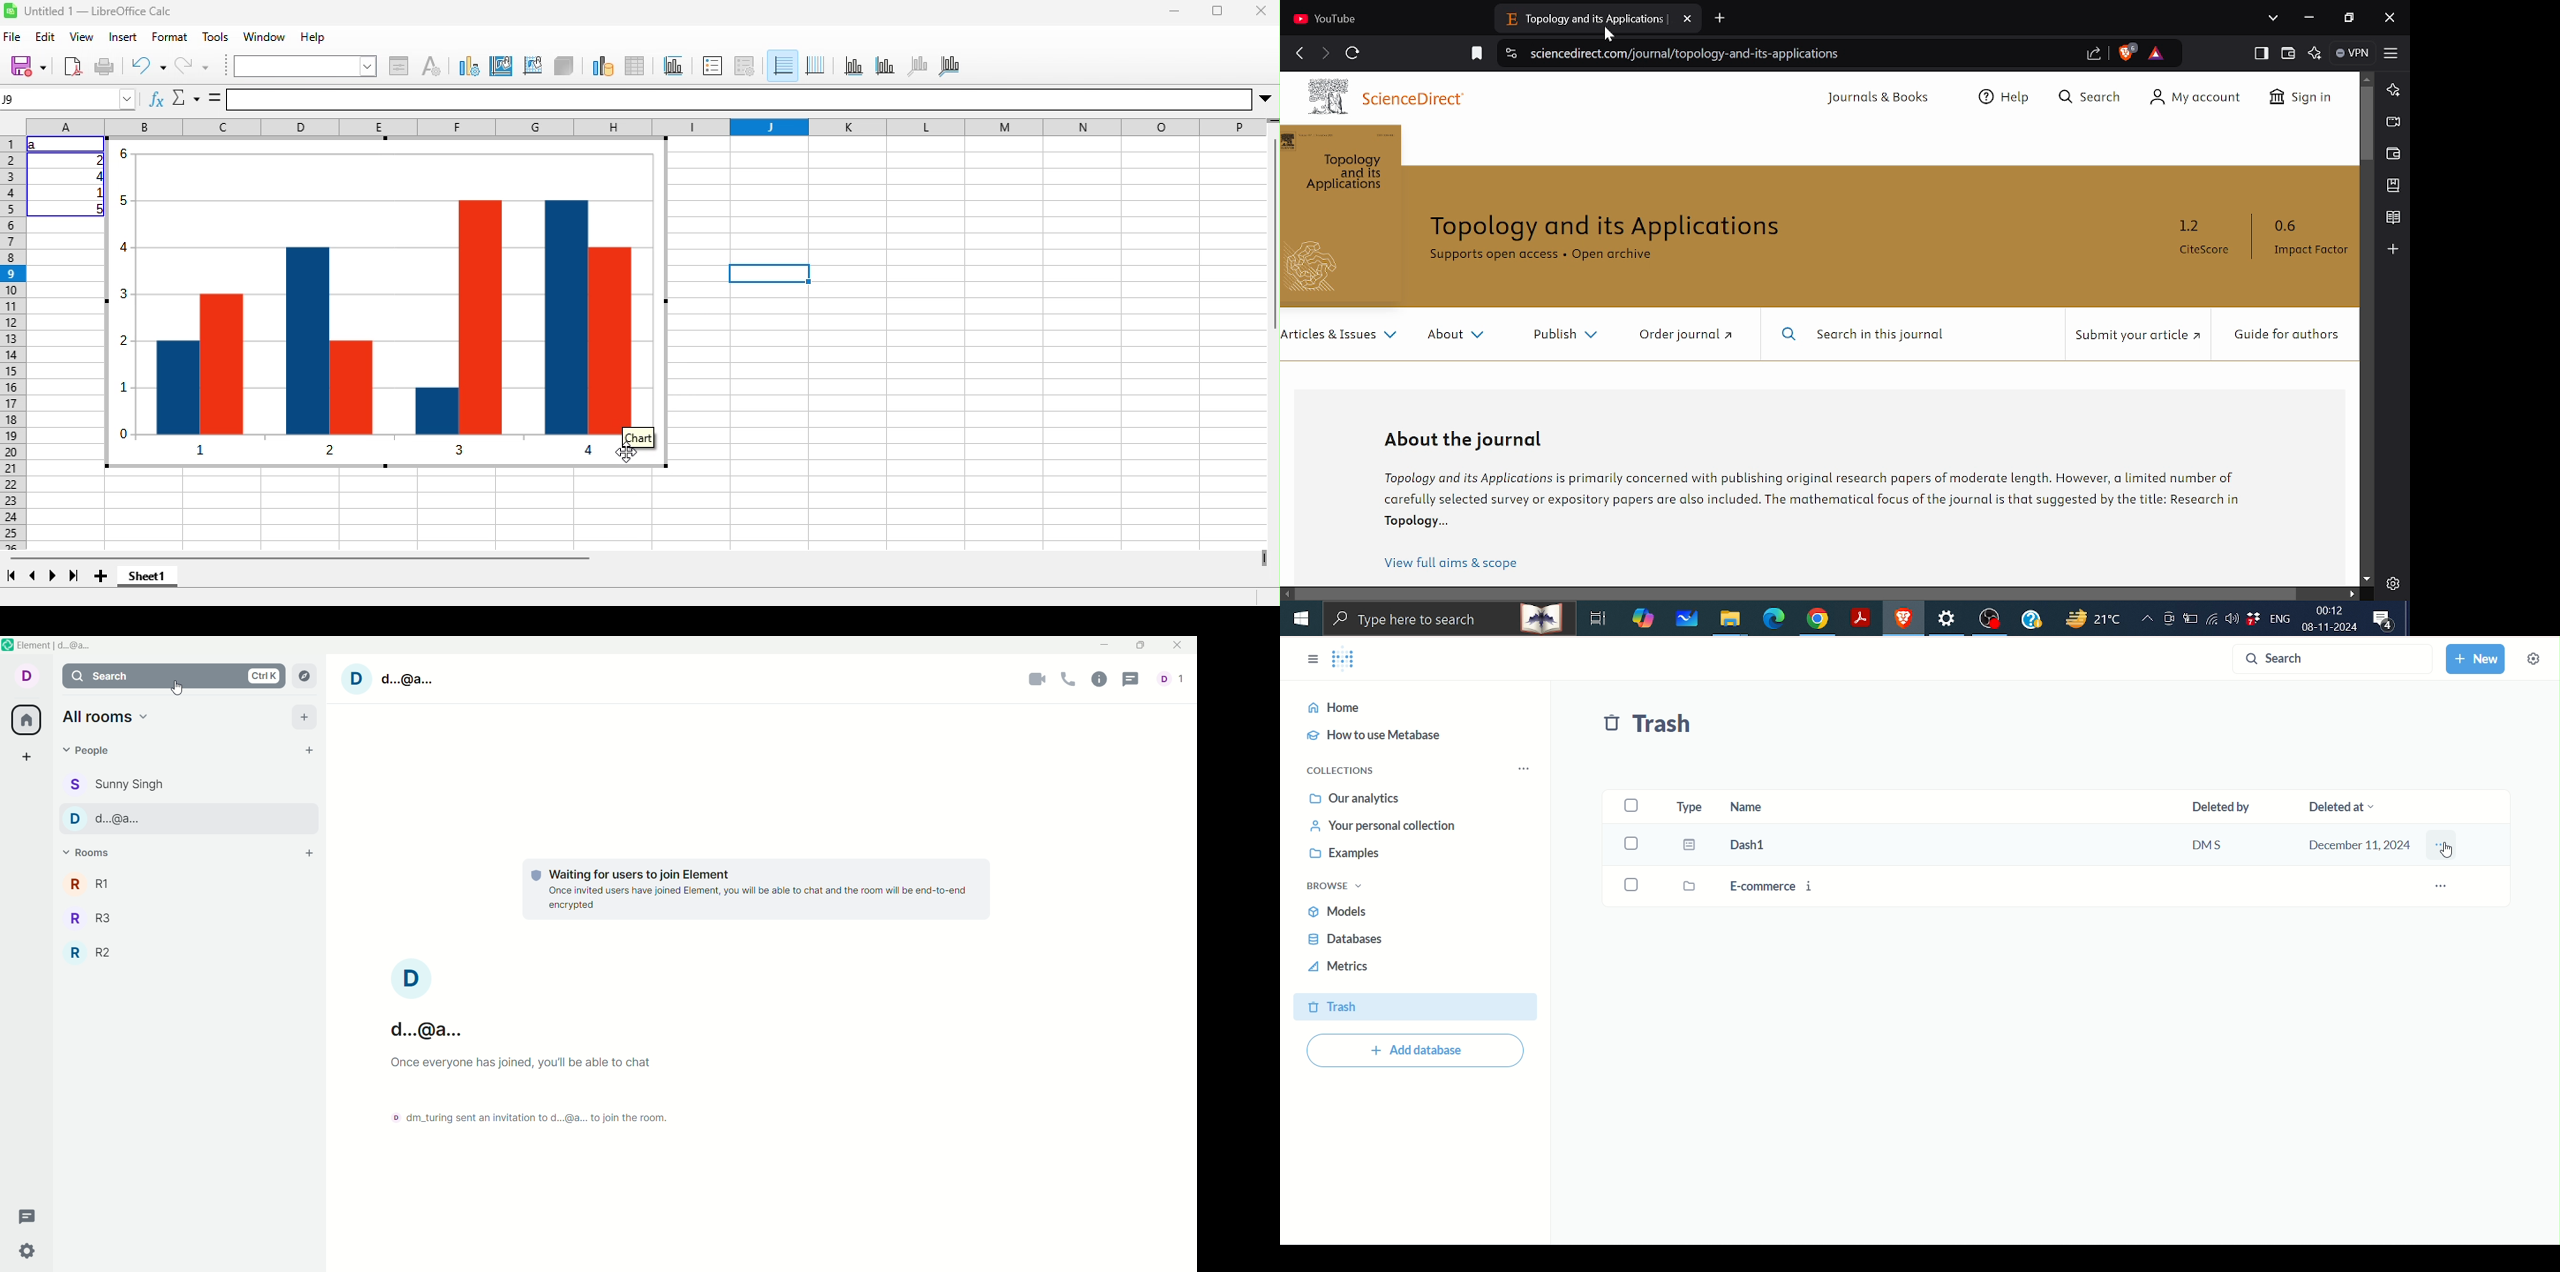  I want to click on threads, so click(32, 1217).